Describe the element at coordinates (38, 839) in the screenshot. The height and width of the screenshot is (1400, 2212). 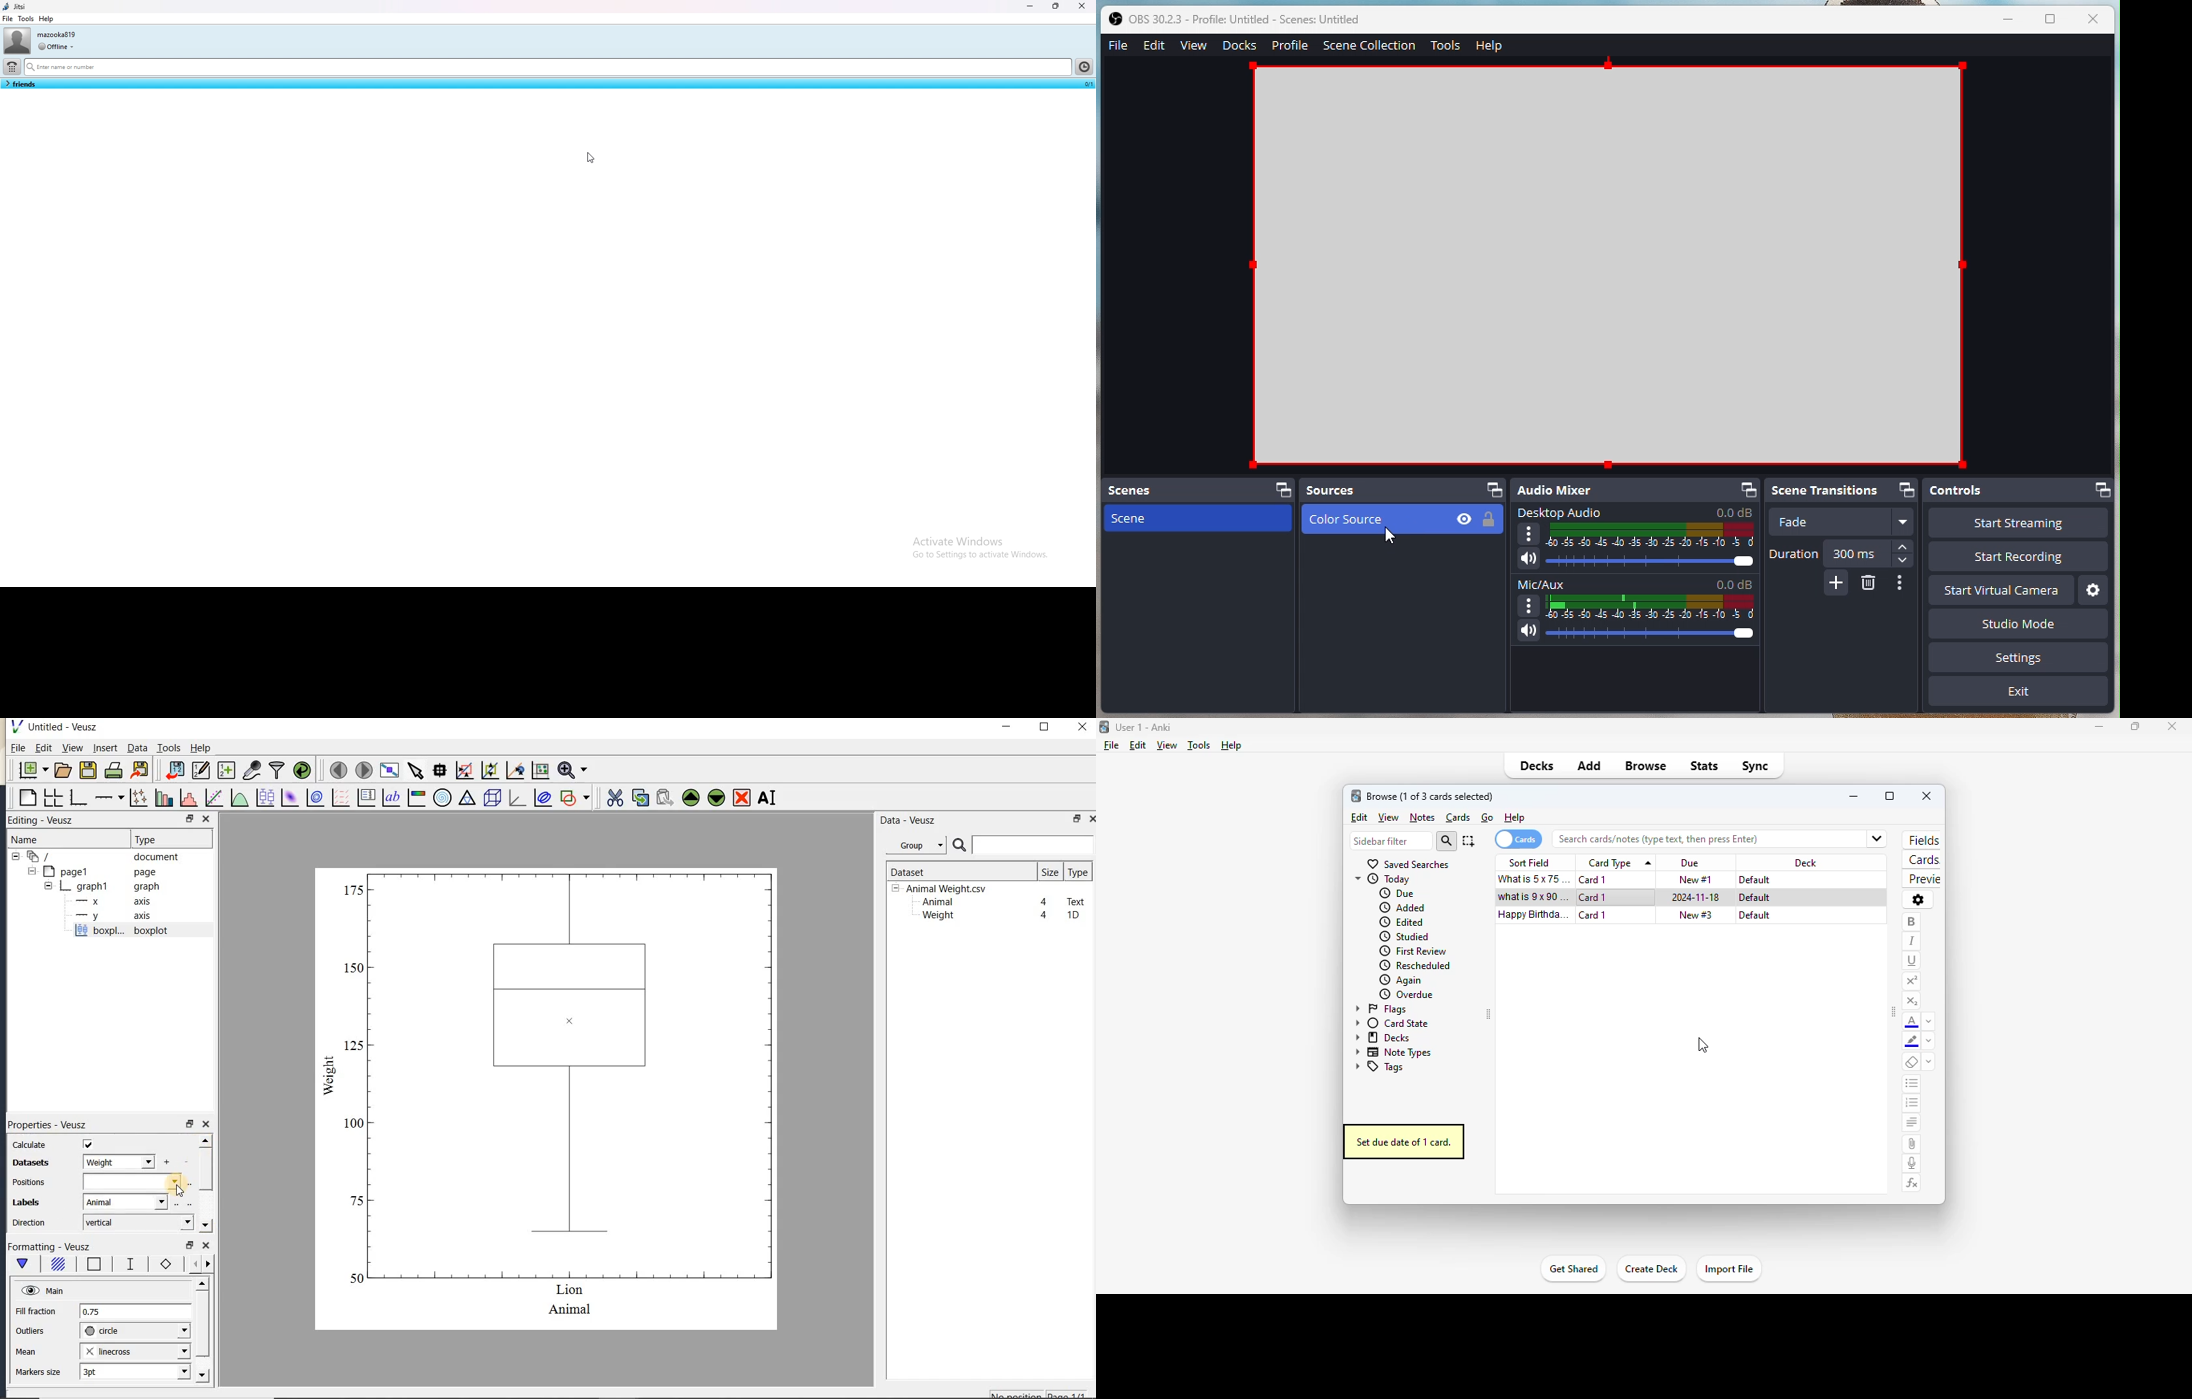
I see `Name` at that location.